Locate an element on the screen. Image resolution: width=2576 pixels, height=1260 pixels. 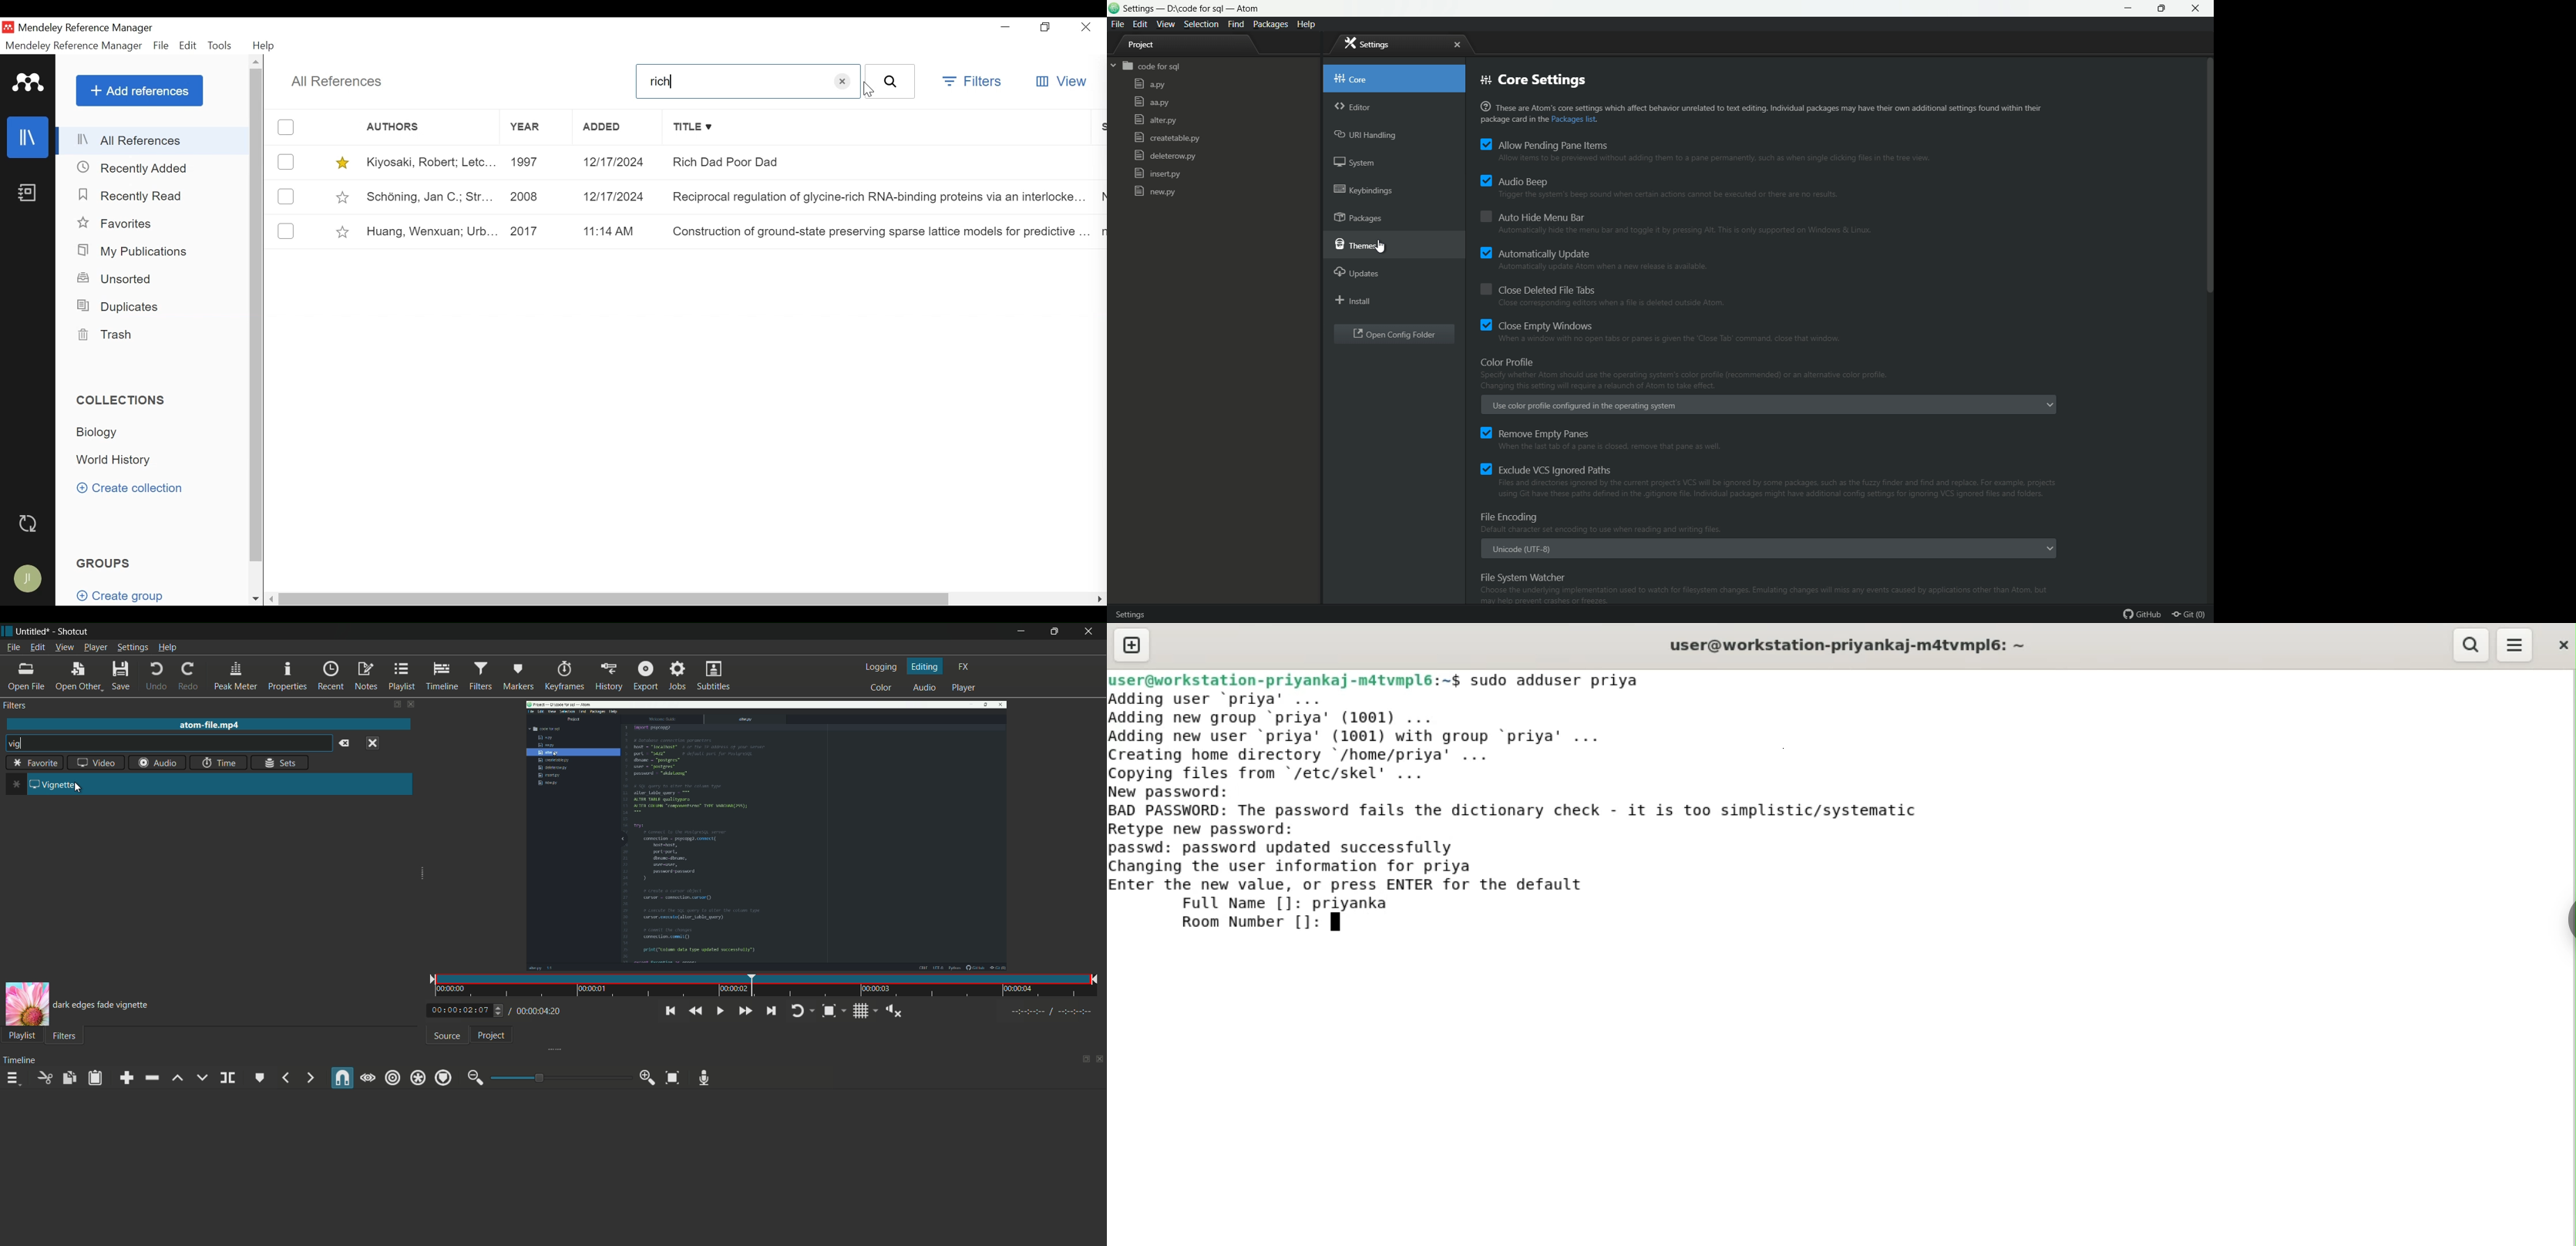
Search bar is located at coordinates (749, 82).